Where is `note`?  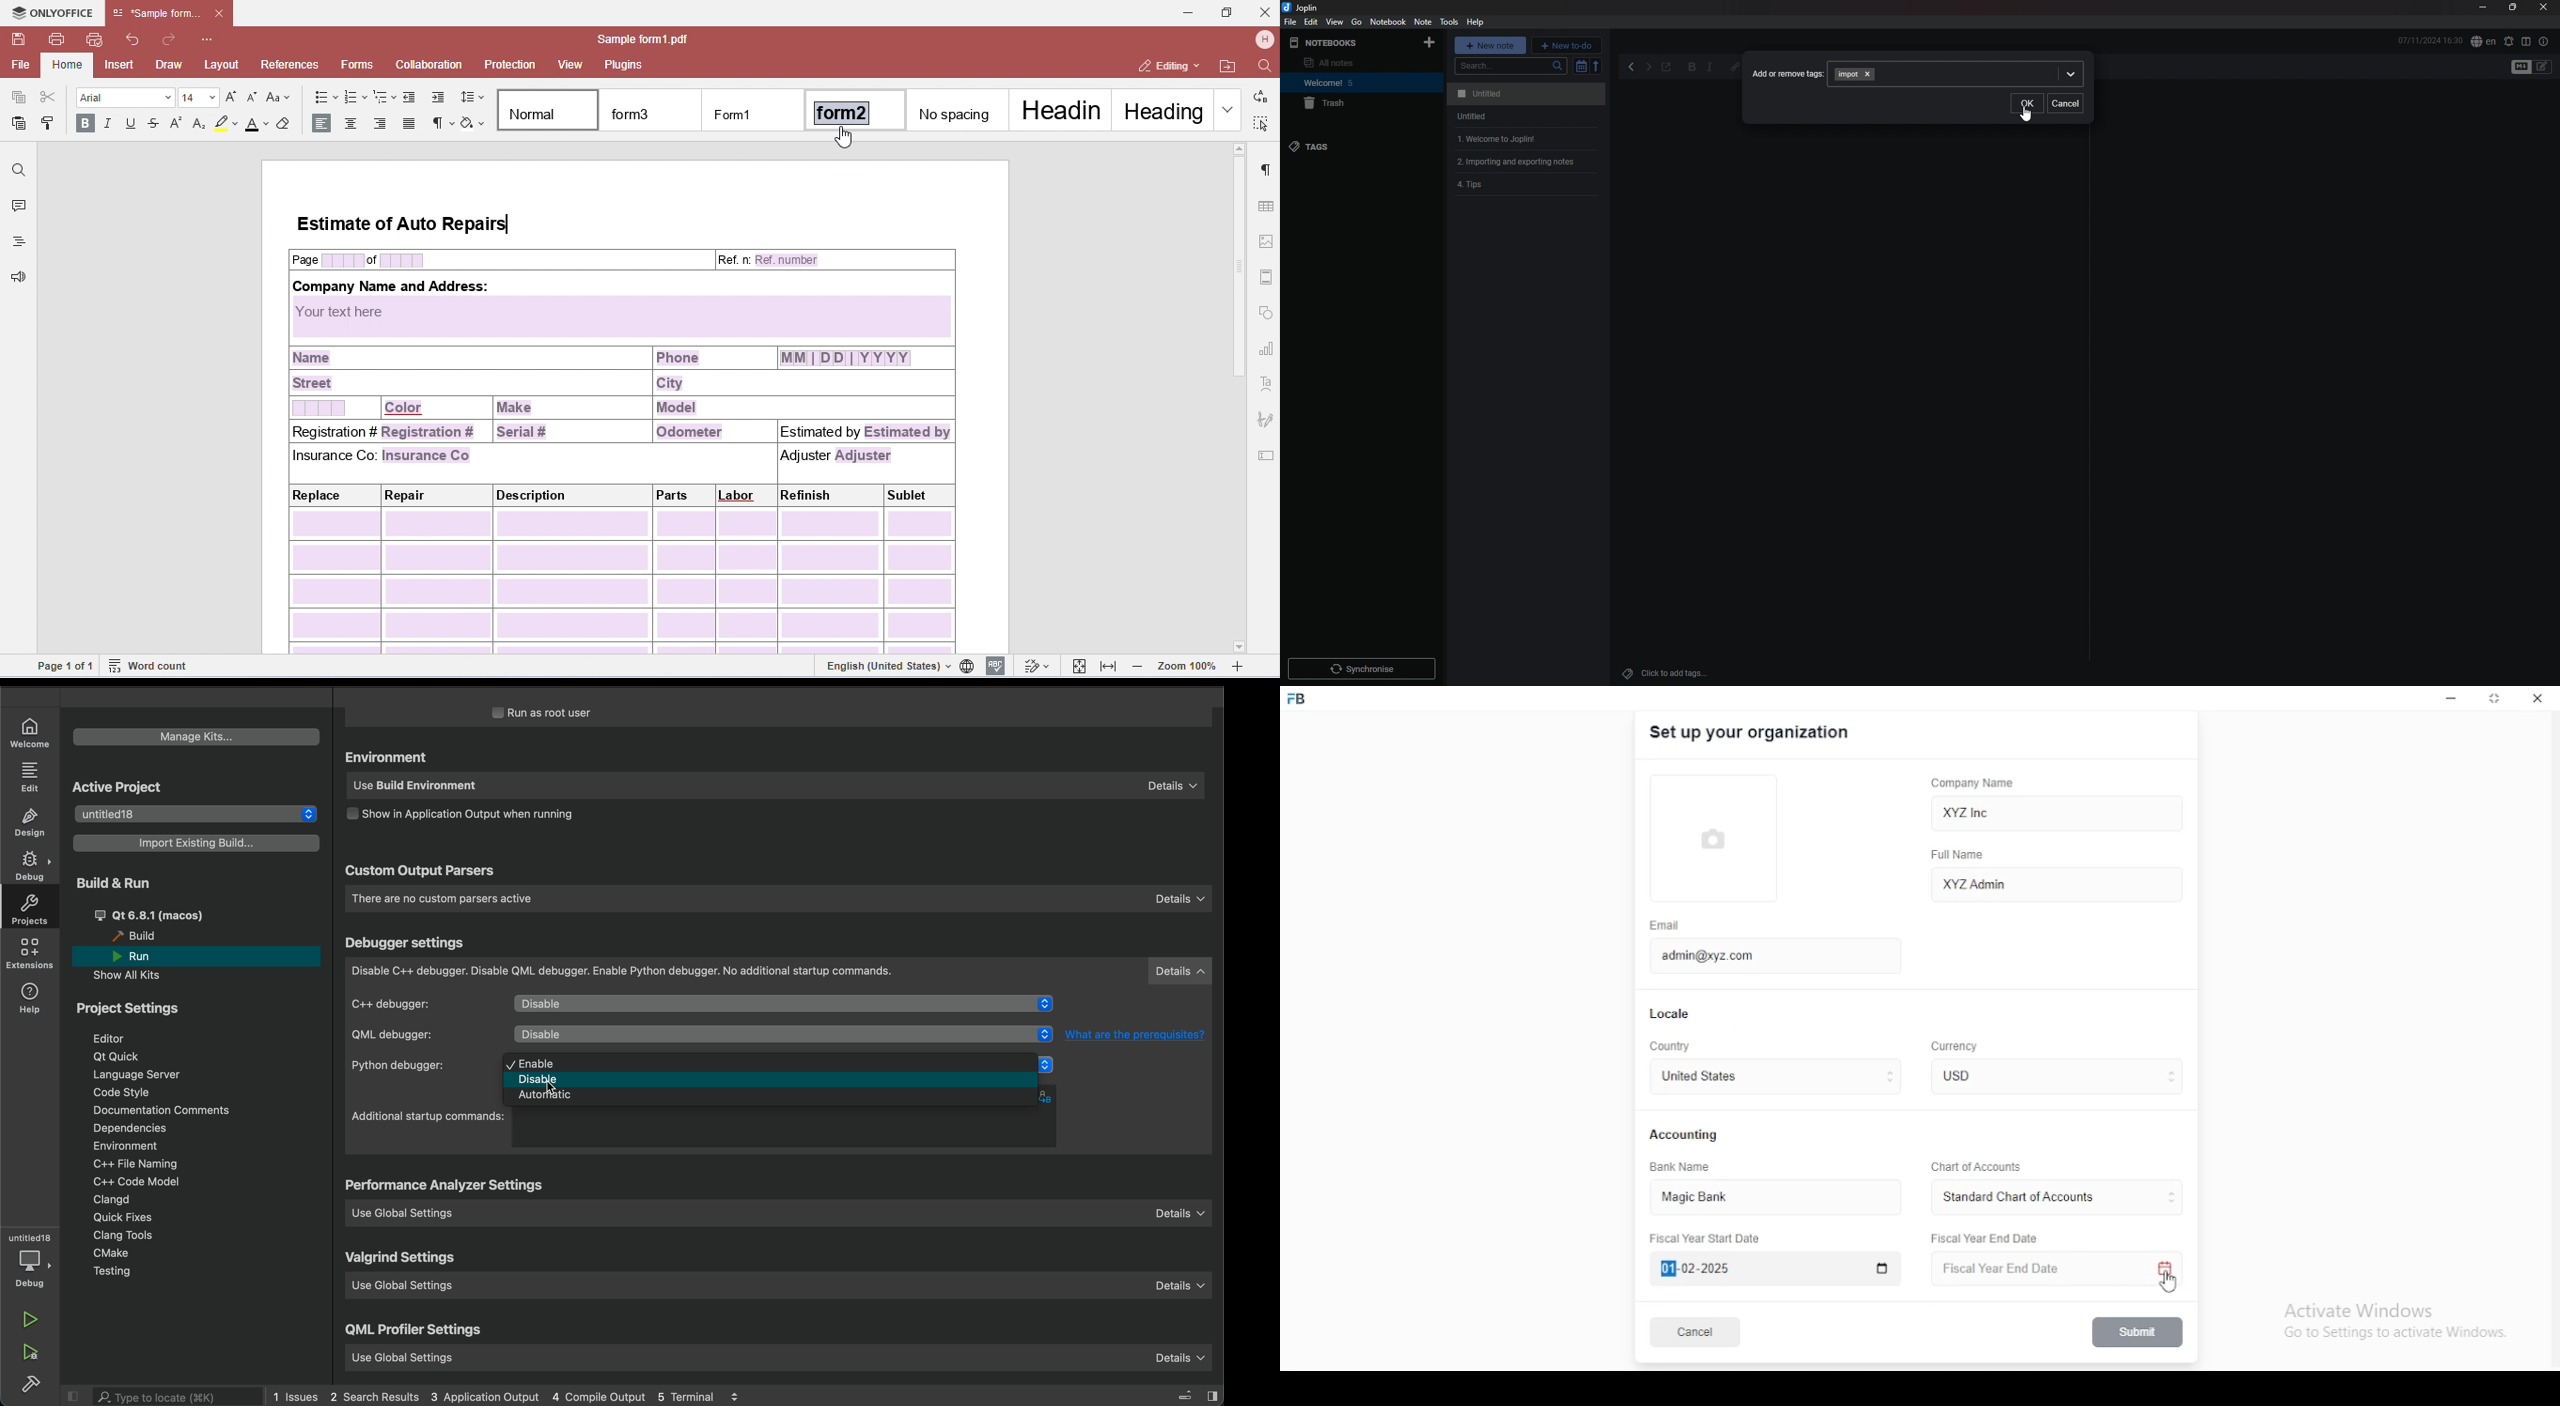
note is located at coordinates (1423, 21).